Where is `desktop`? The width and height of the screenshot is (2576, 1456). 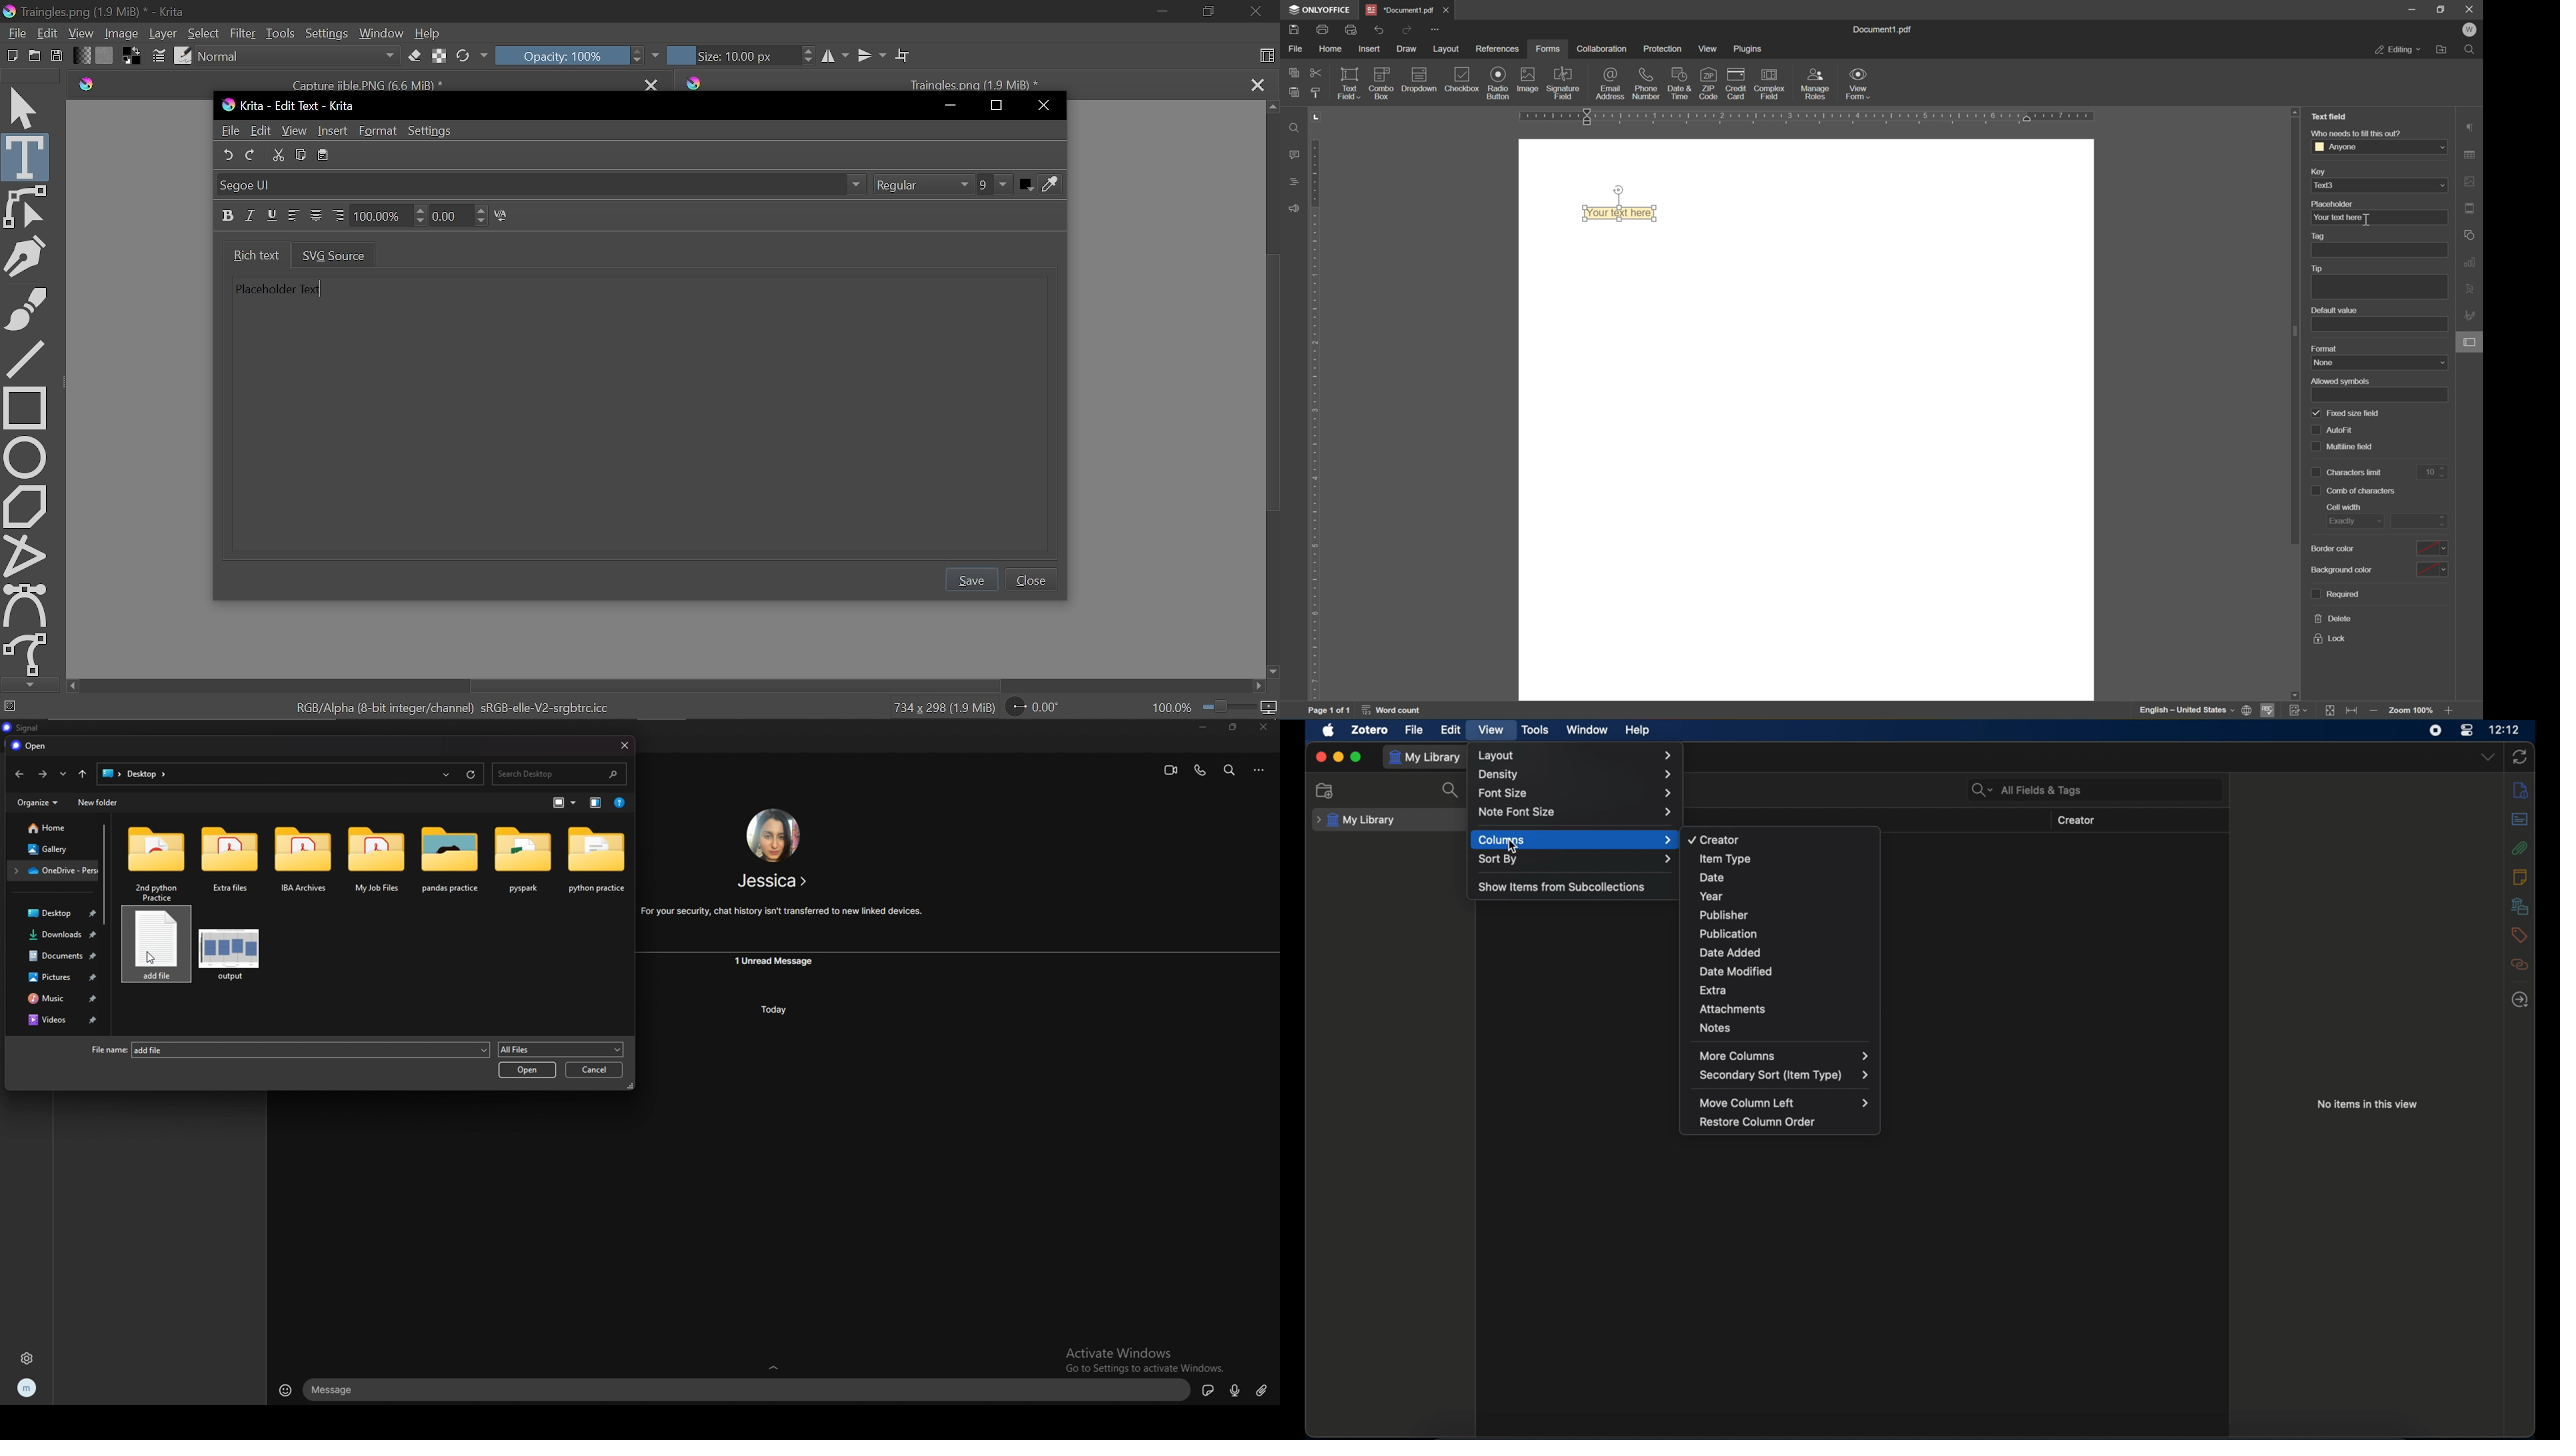 desktop is located at coordinates (108, 773).